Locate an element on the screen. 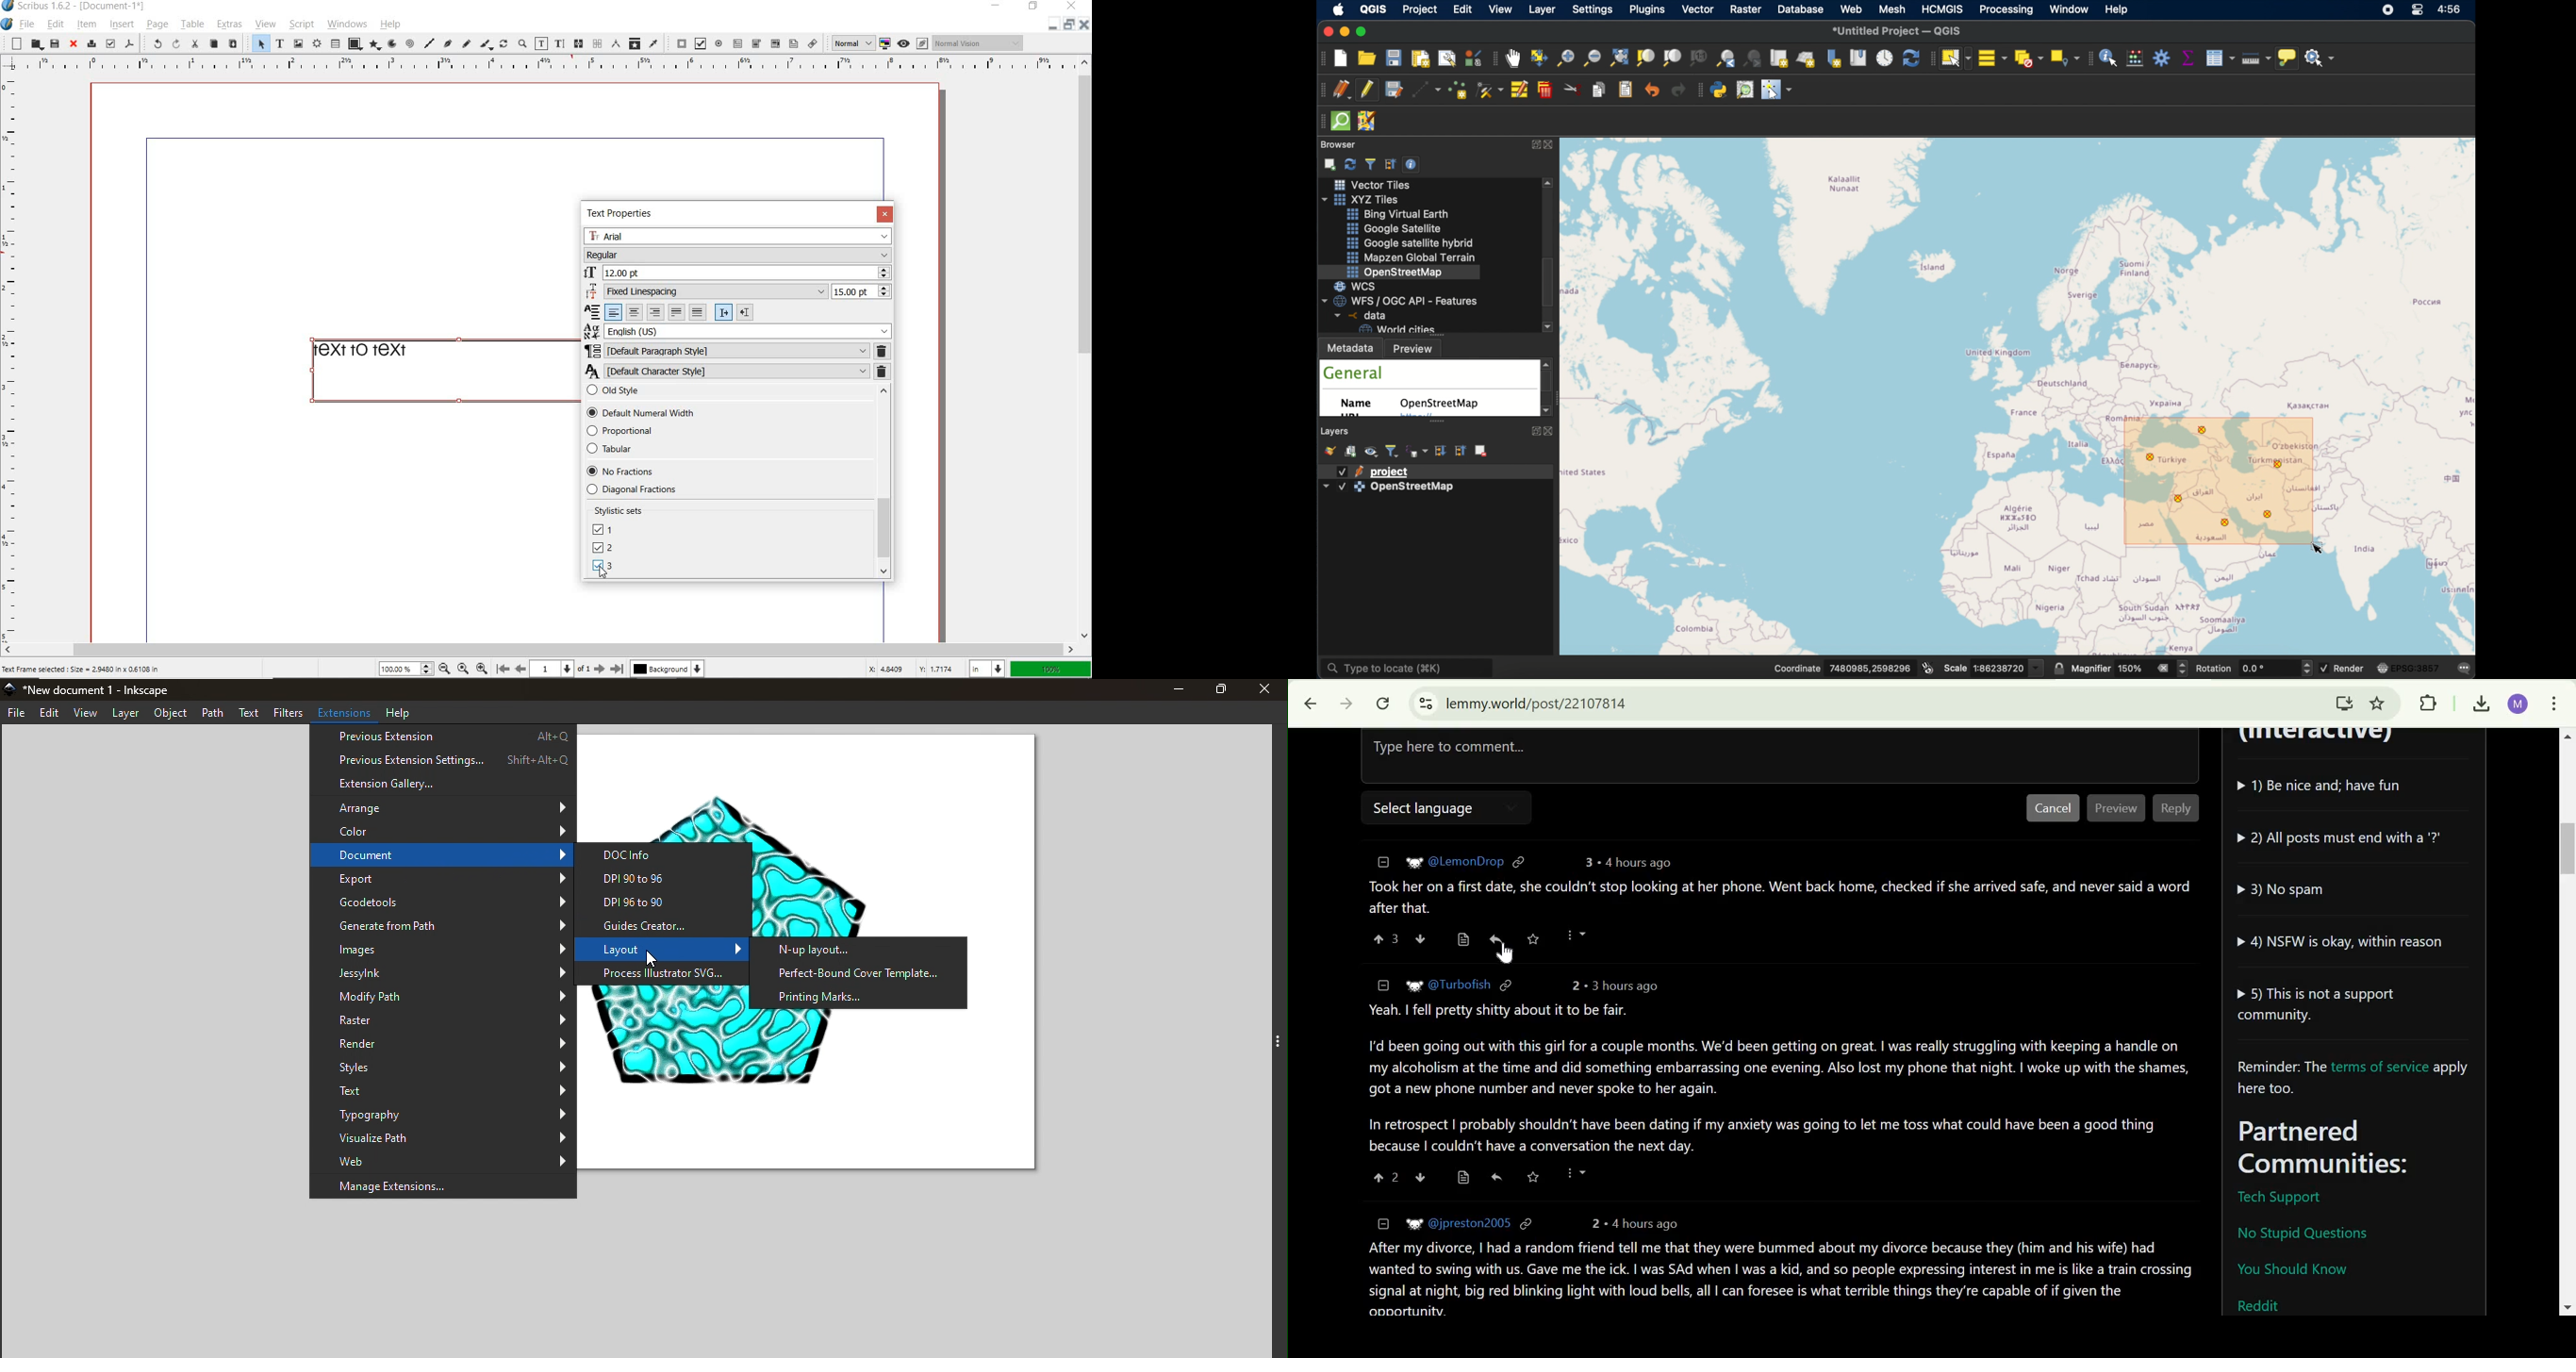  Zoom to 100% is located at coordinates (462, 668).